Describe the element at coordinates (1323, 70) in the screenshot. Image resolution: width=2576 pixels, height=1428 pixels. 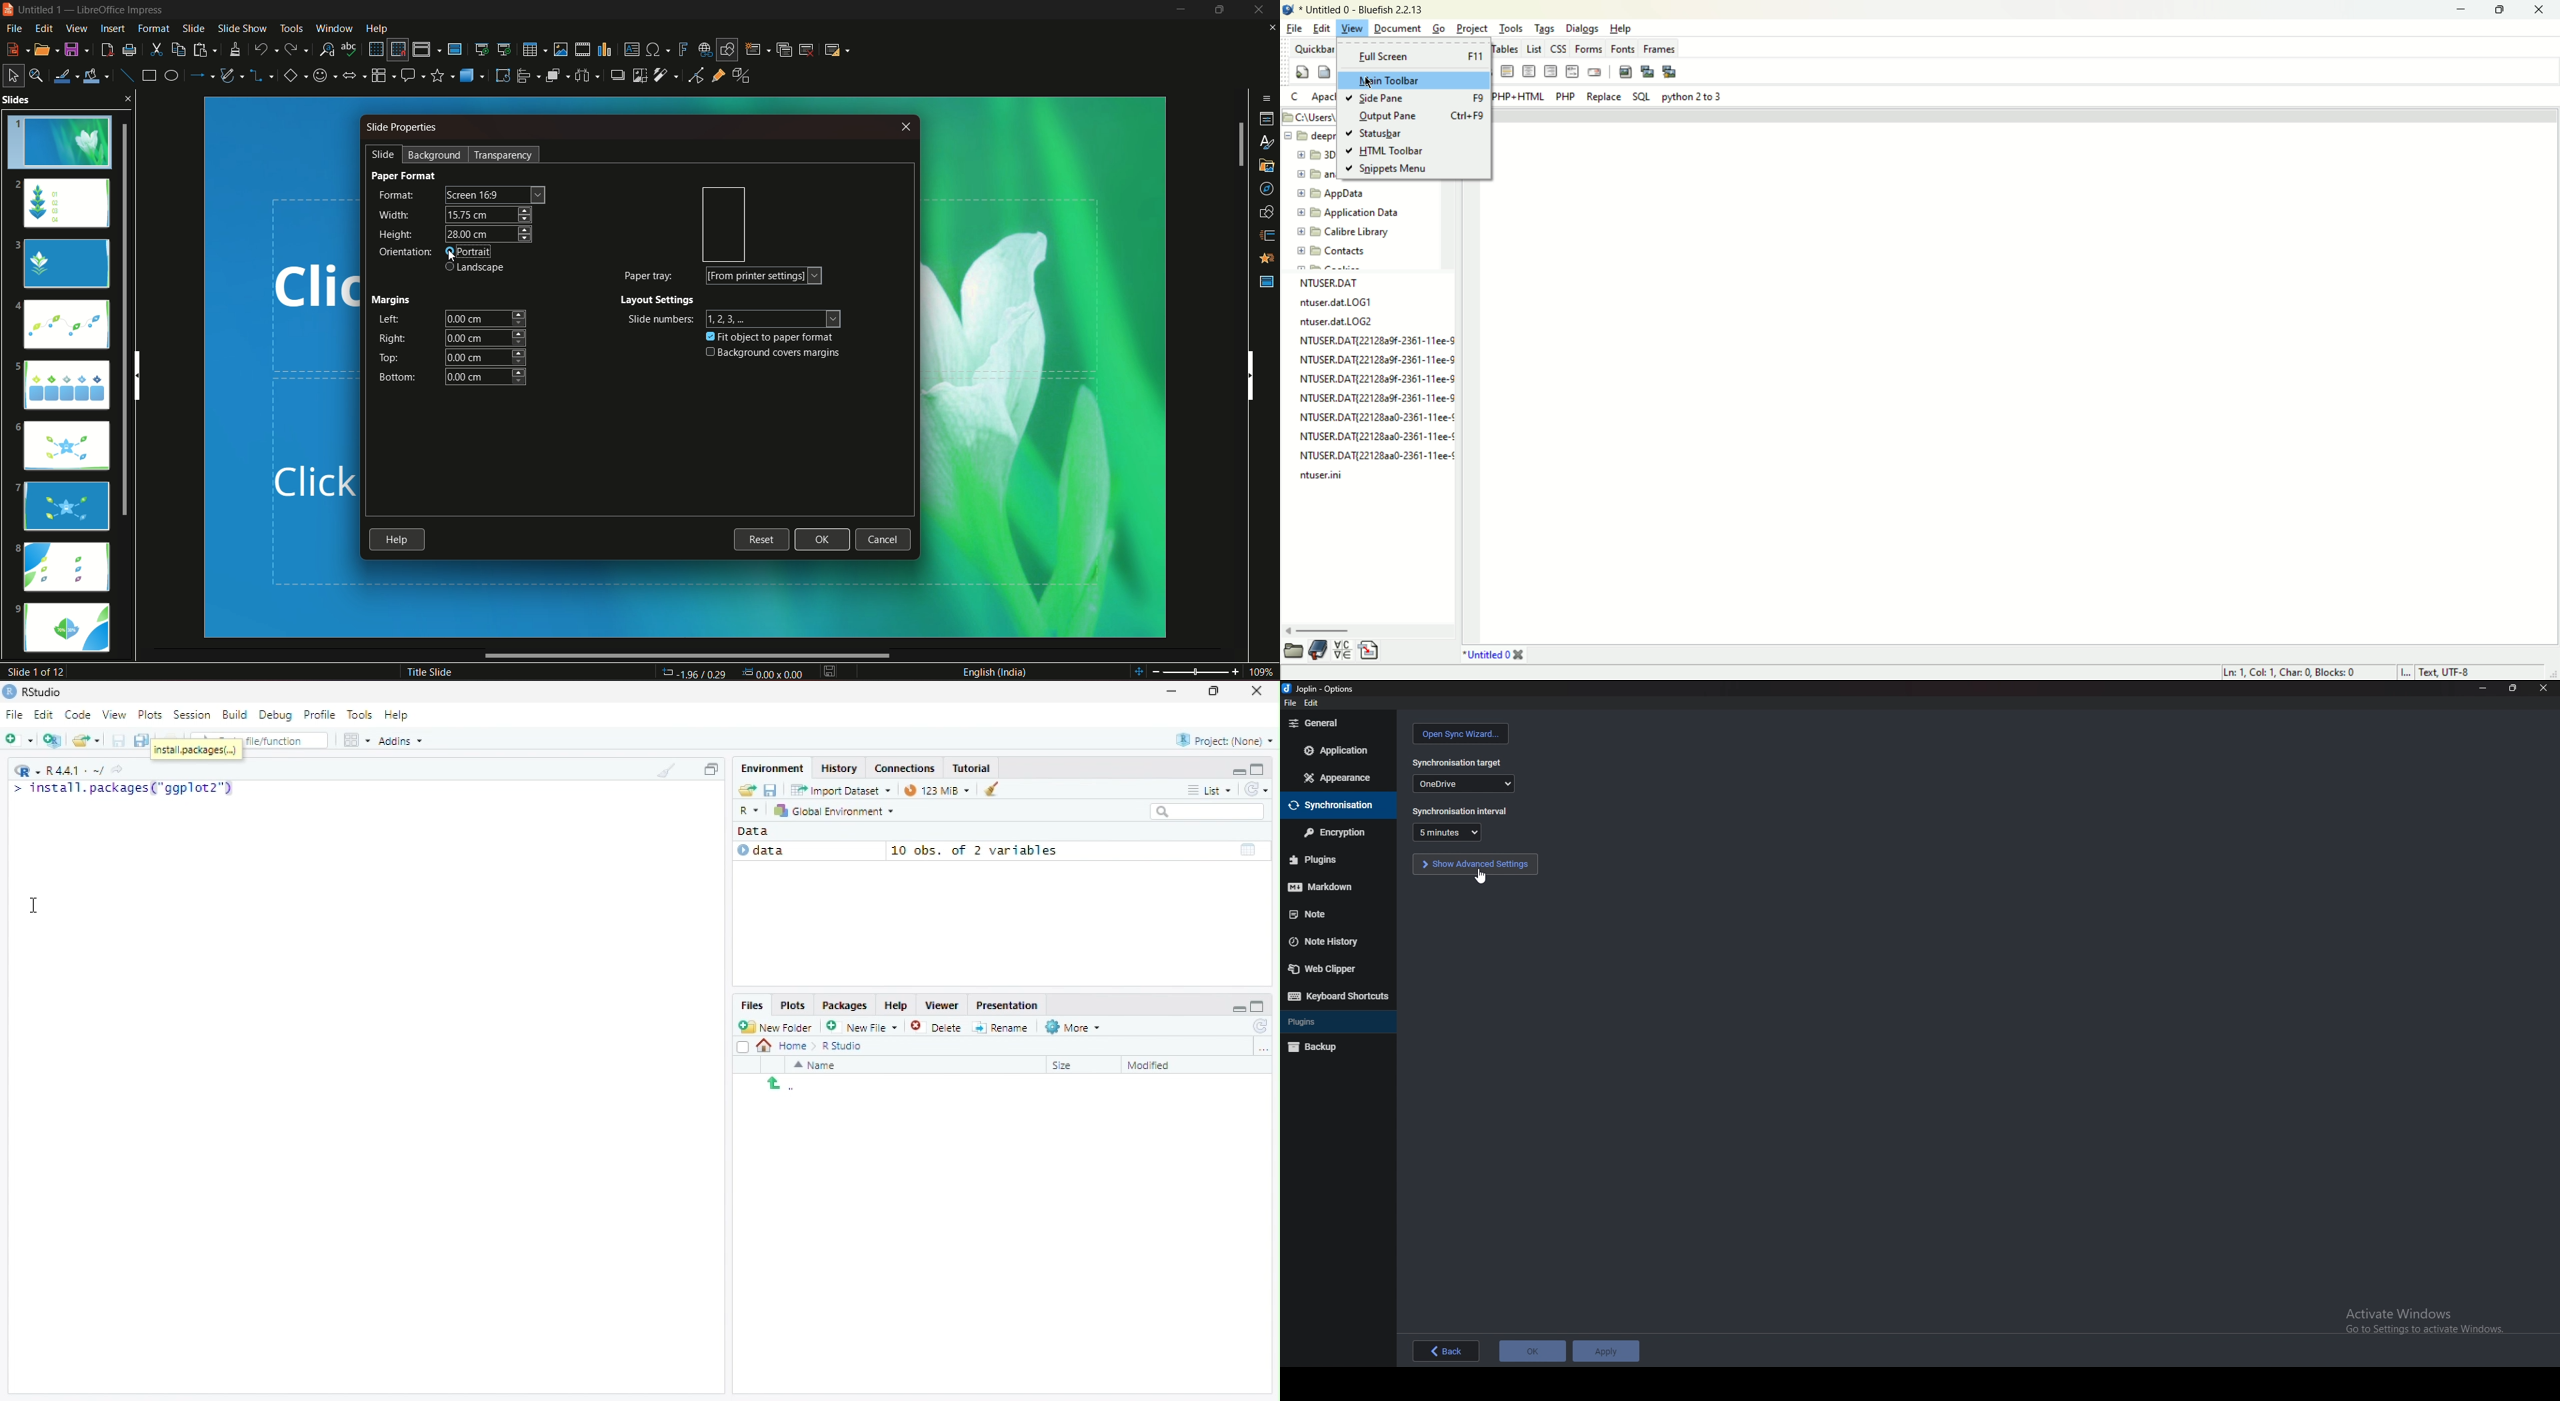
I see `body` at that location.